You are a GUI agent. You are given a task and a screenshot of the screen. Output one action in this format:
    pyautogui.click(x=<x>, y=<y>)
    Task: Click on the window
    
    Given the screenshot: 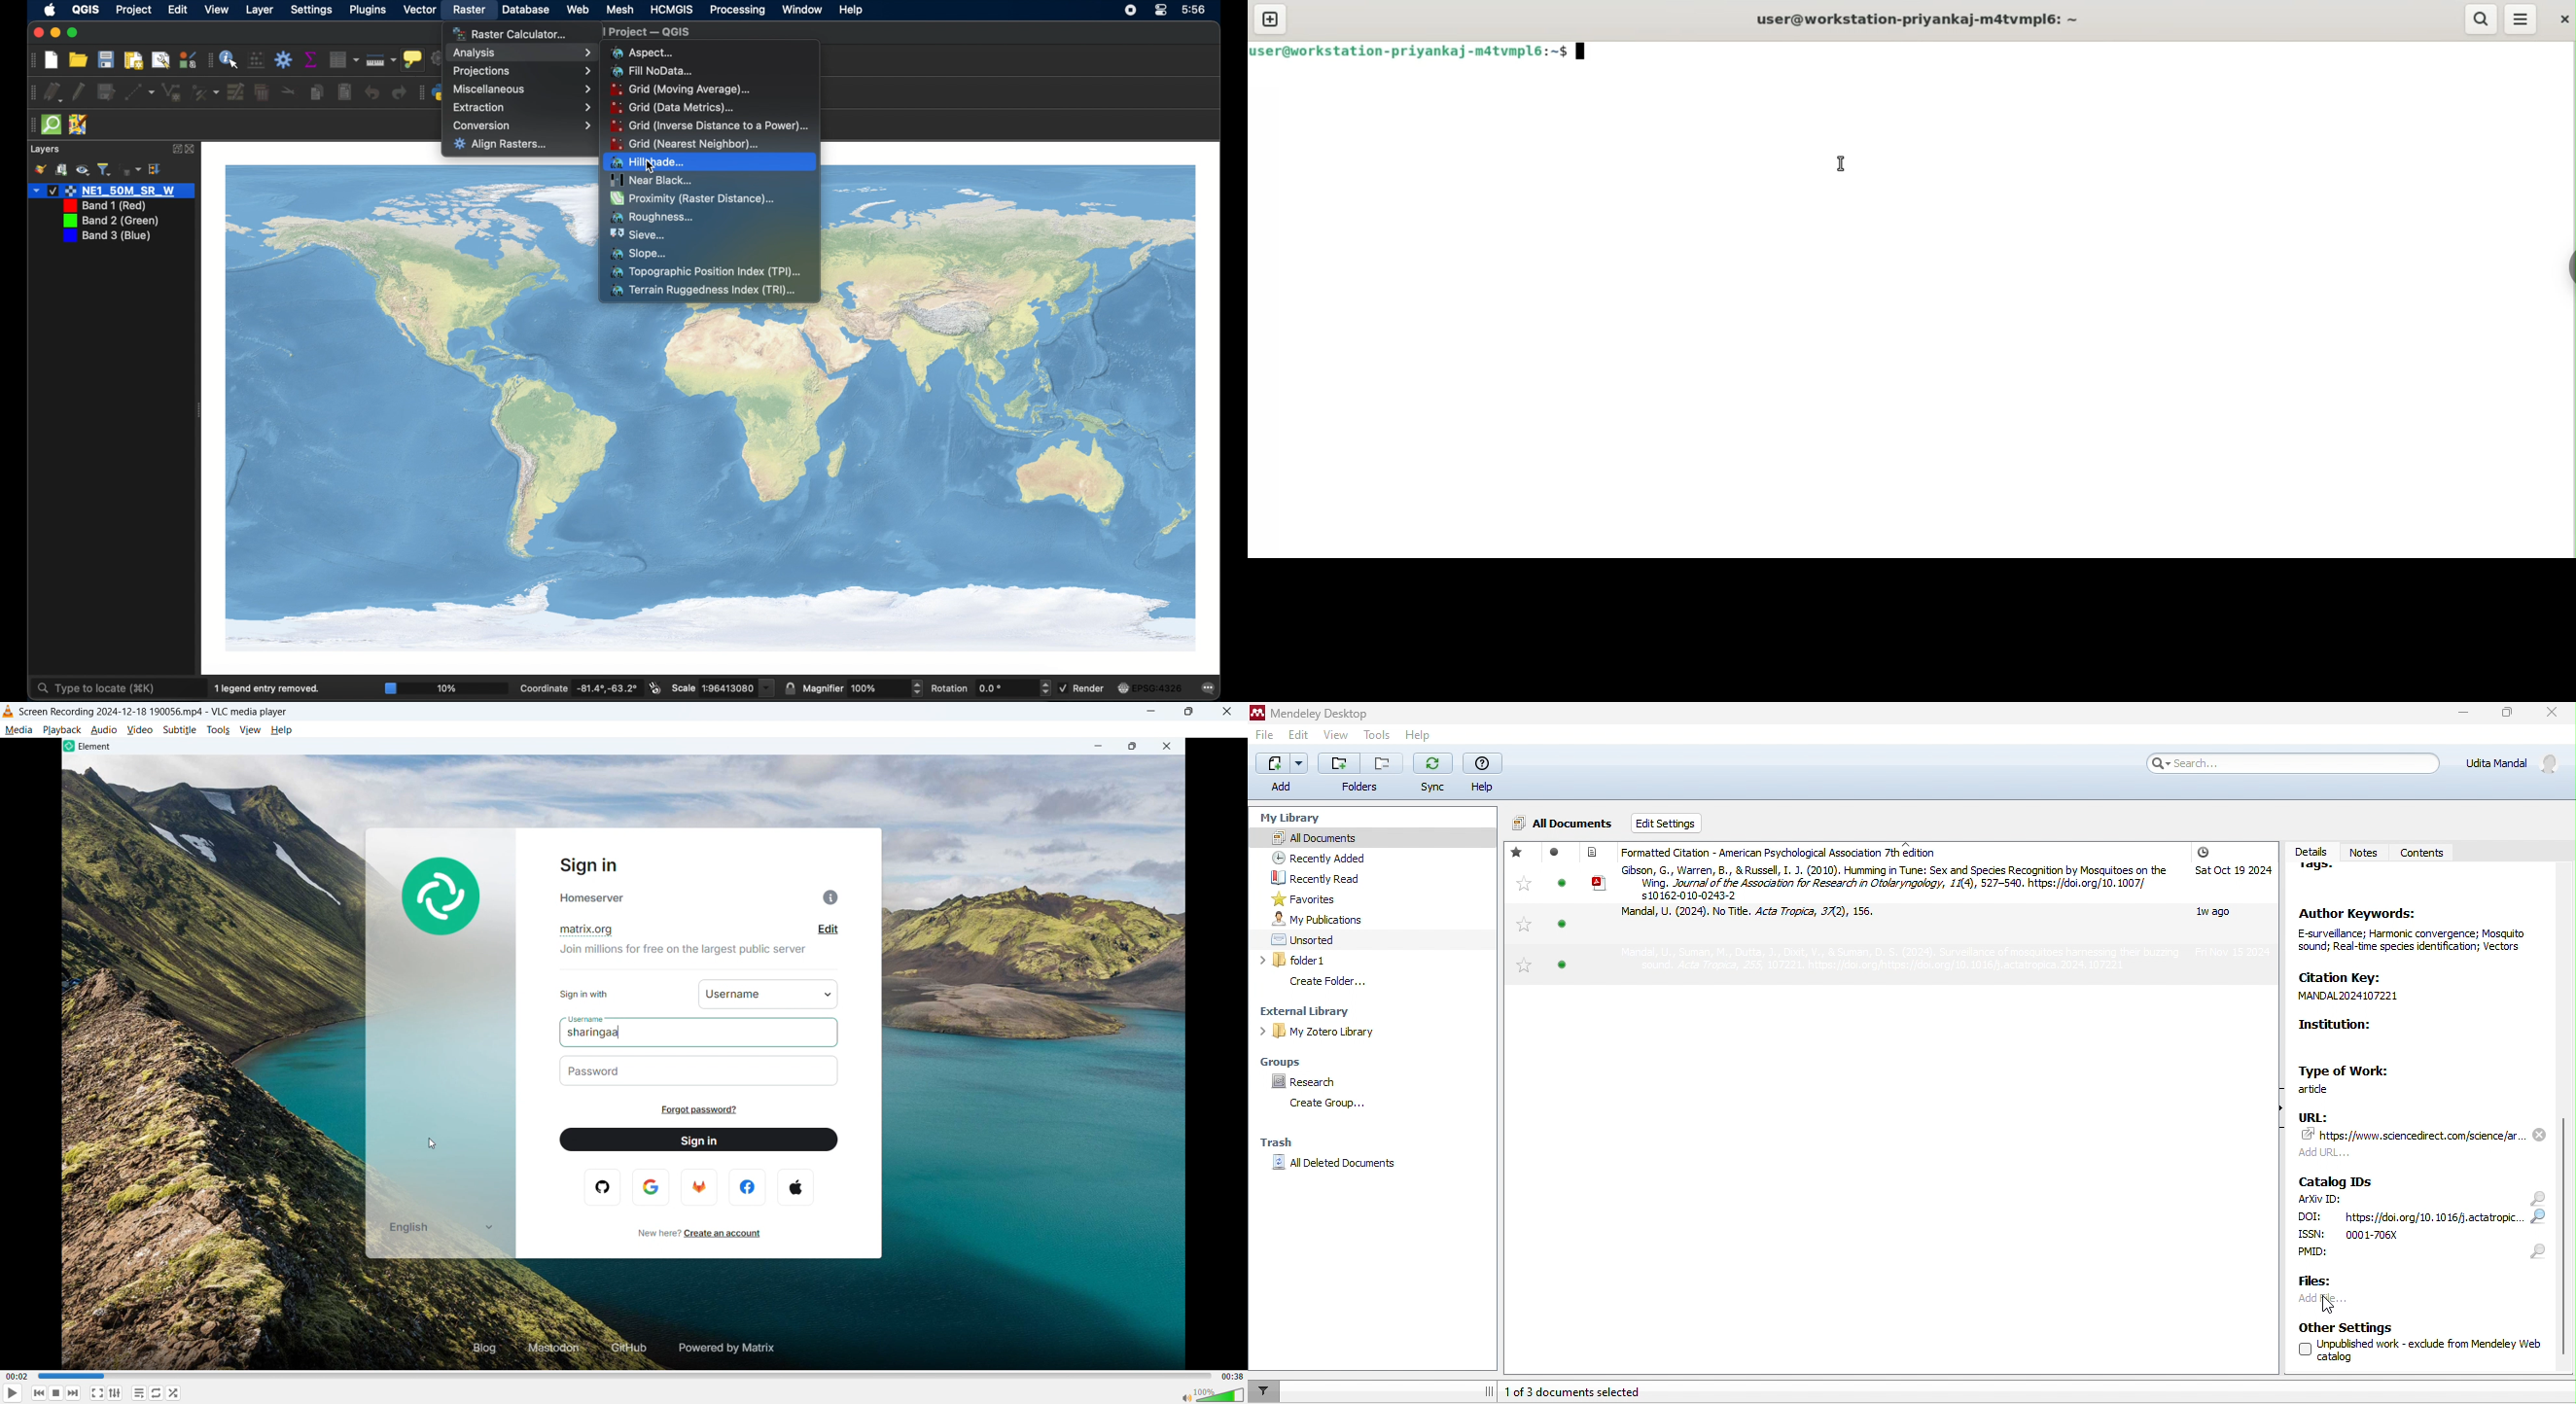 What is the action you would take?
    pyautogui.click(x=803, y=10)
    